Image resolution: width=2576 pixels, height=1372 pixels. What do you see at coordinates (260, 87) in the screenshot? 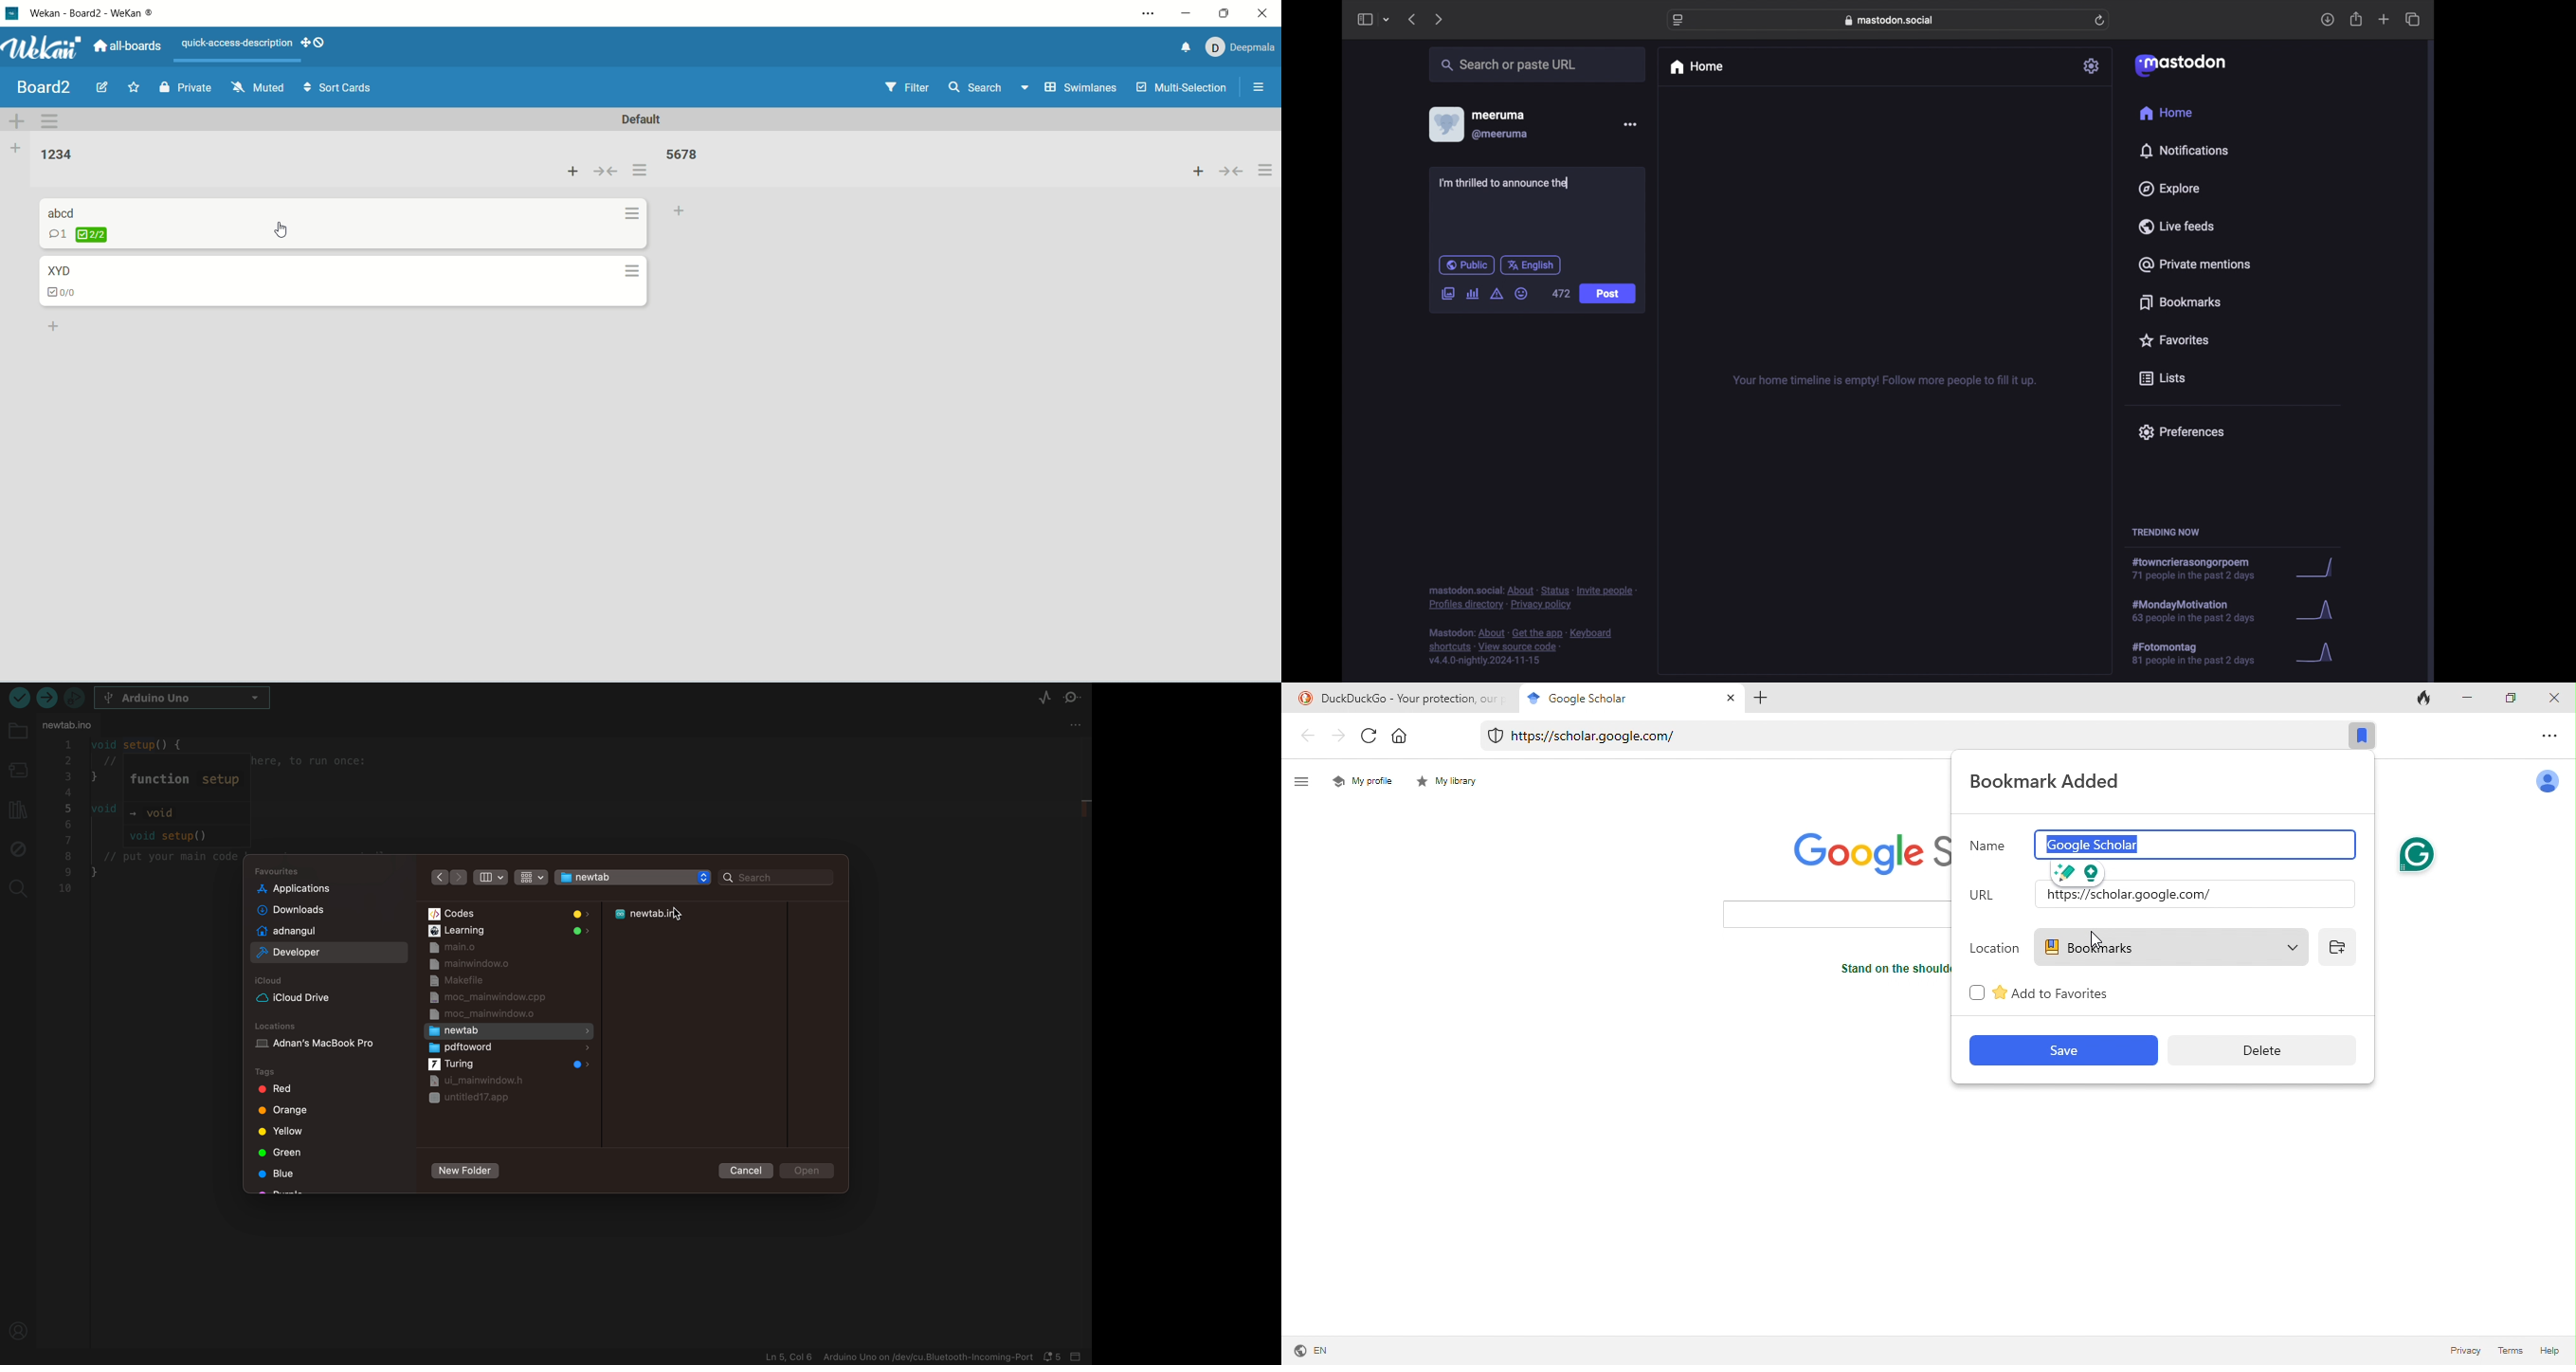
I see `muted` at bounding box center [260, 87].